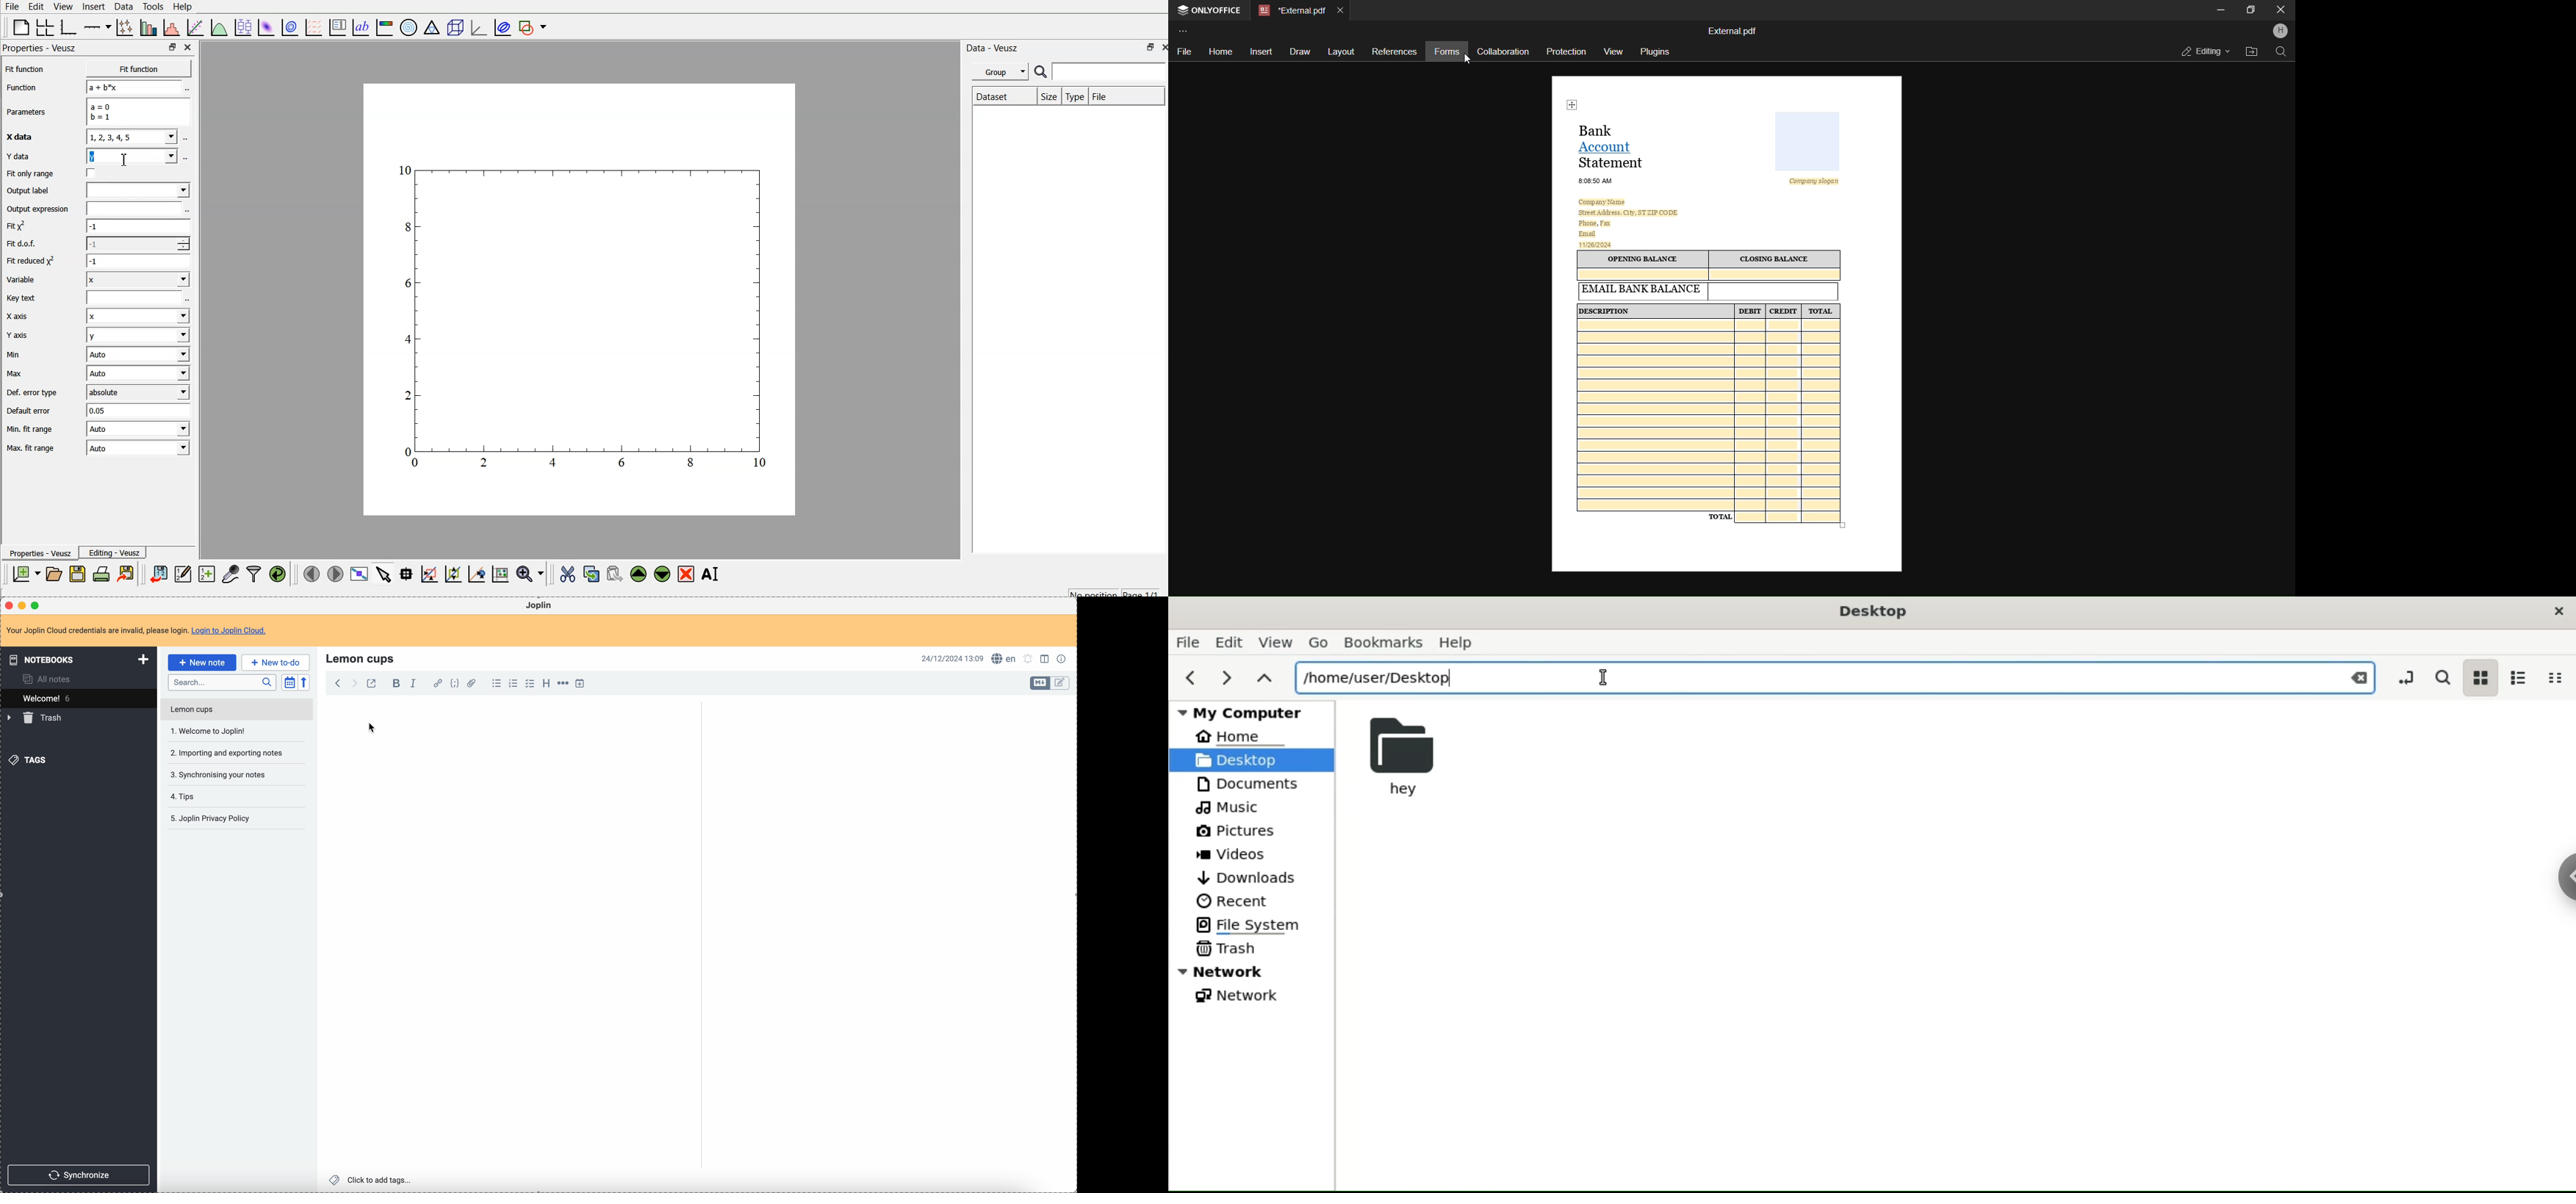 The height and width of the screenshot is (1204, 2576). What do you see at coordinates (37, 605) in the screenshot?
I see `maximize` at bounding box center [37, 605].